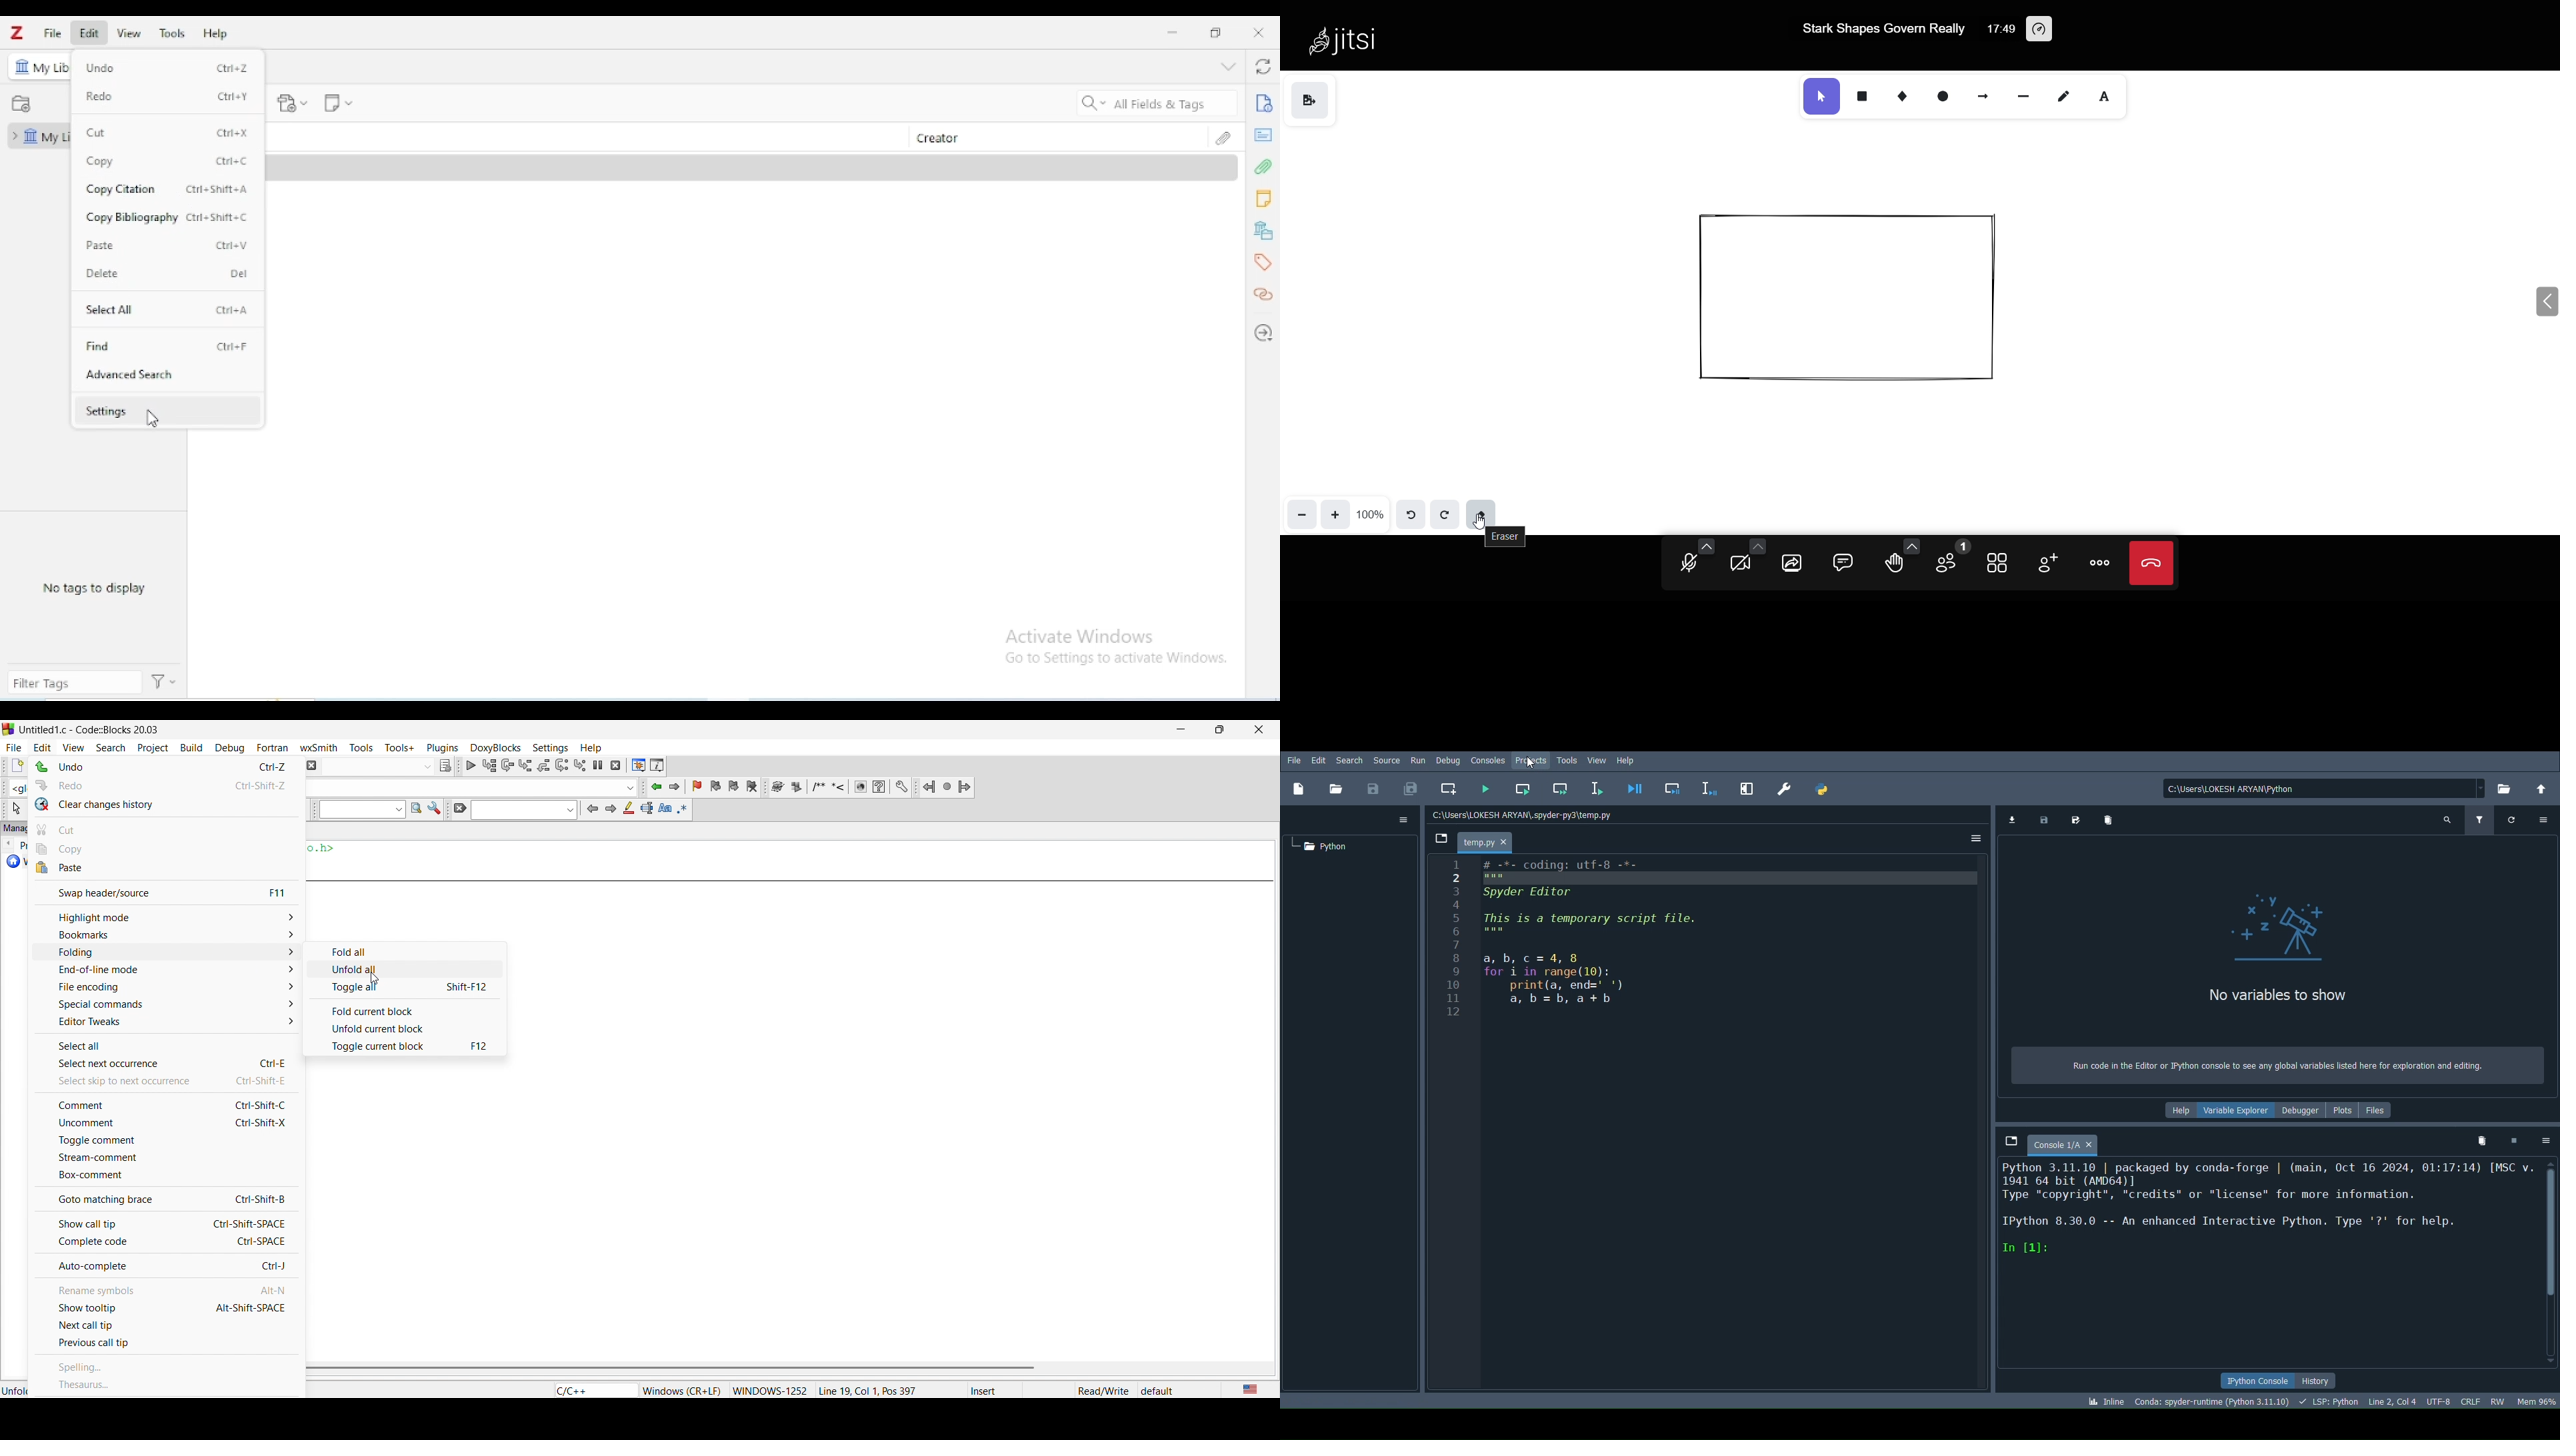  I want to click on icon, so click(31, 136).